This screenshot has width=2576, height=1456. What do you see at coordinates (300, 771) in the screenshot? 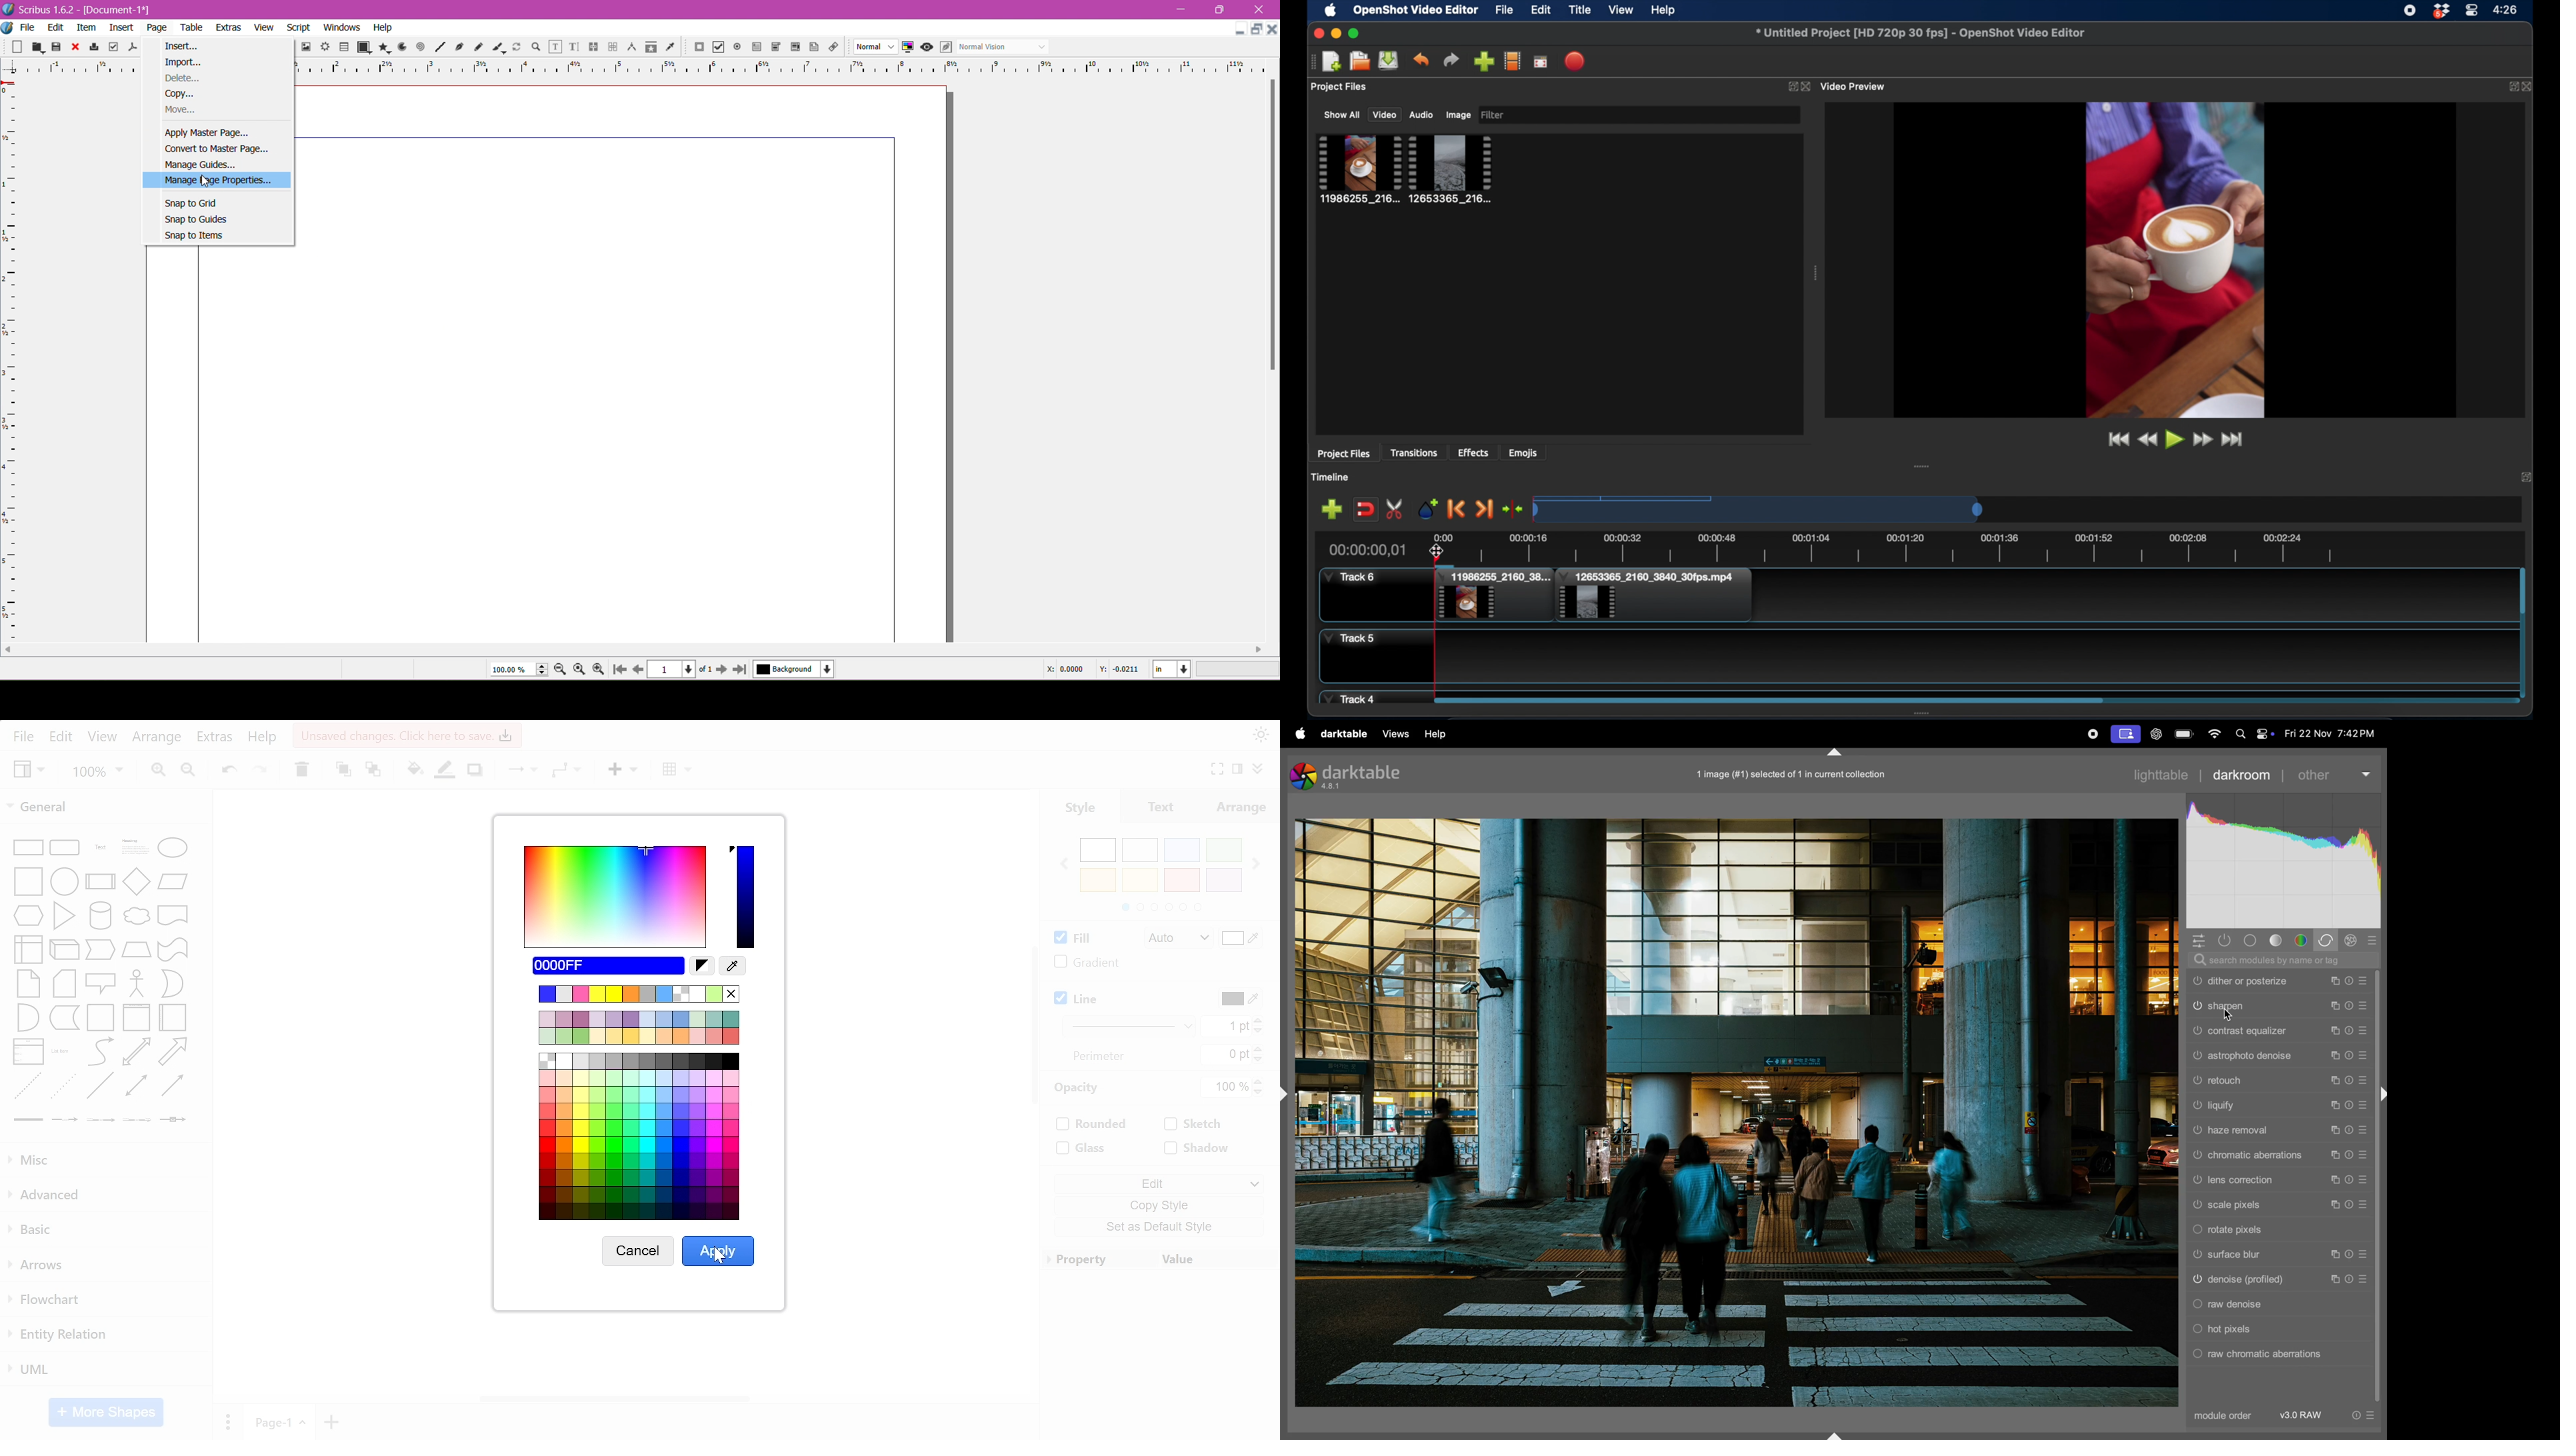
I see `delete` at bounding box center [300, 771].